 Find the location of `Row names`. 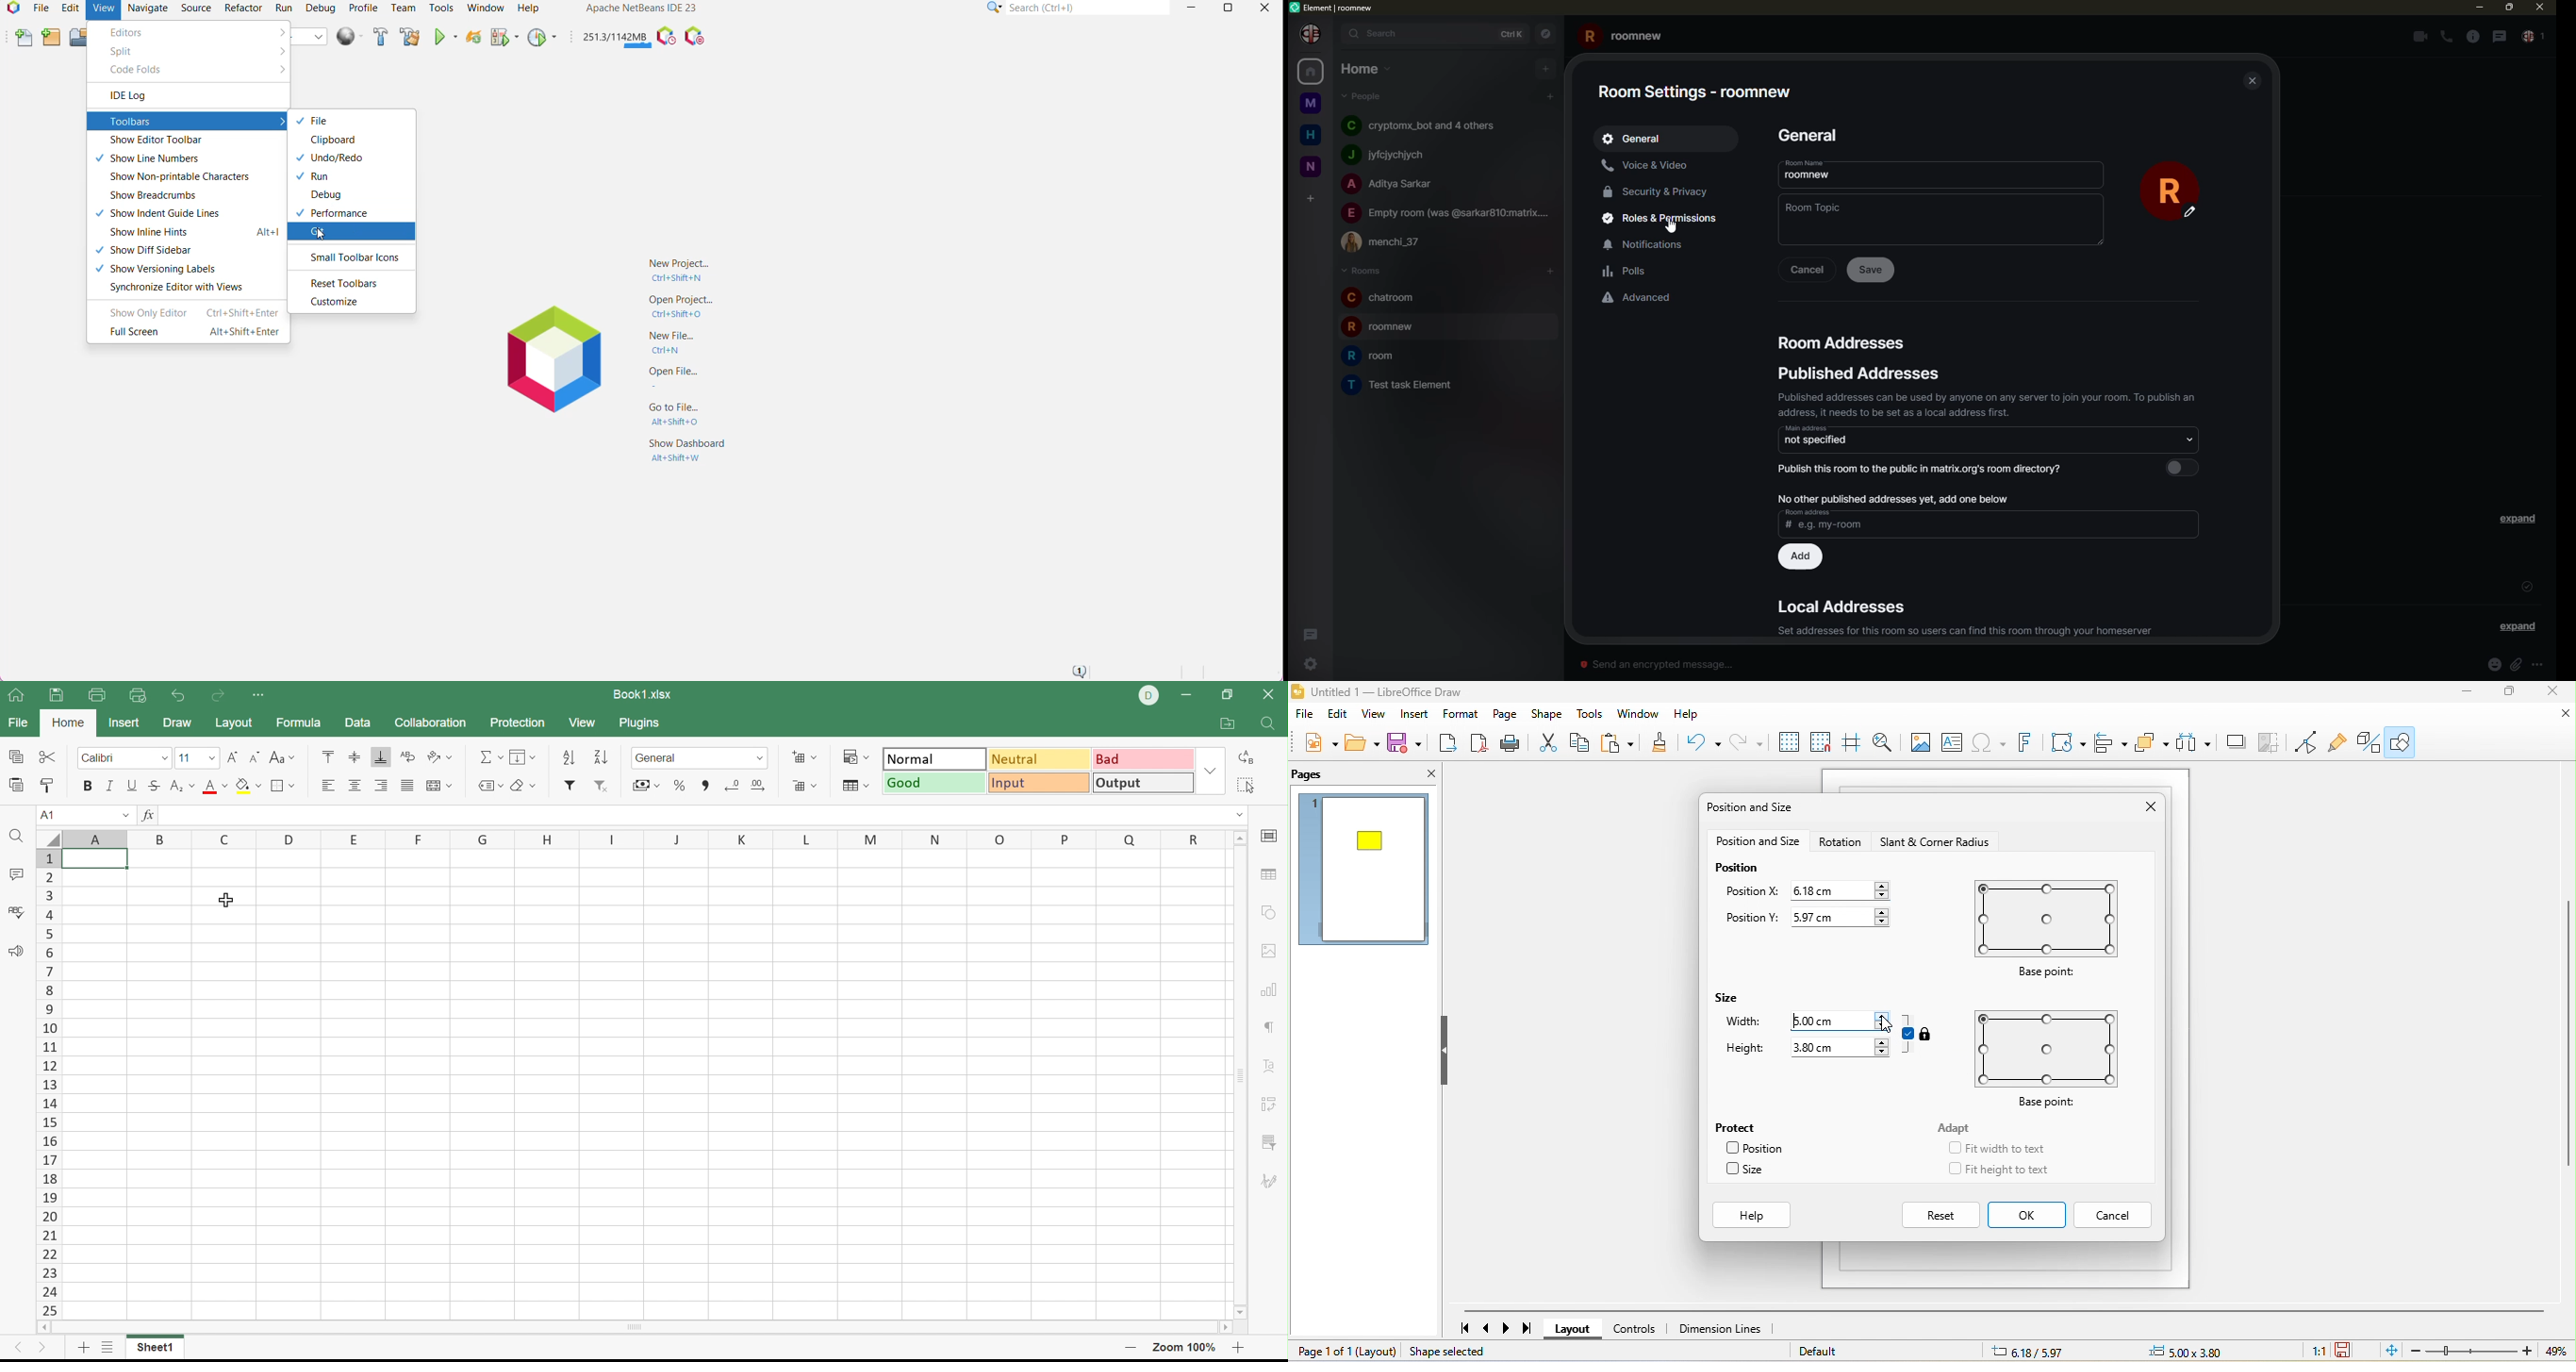

Row names is located at coordinates (48, 1084).